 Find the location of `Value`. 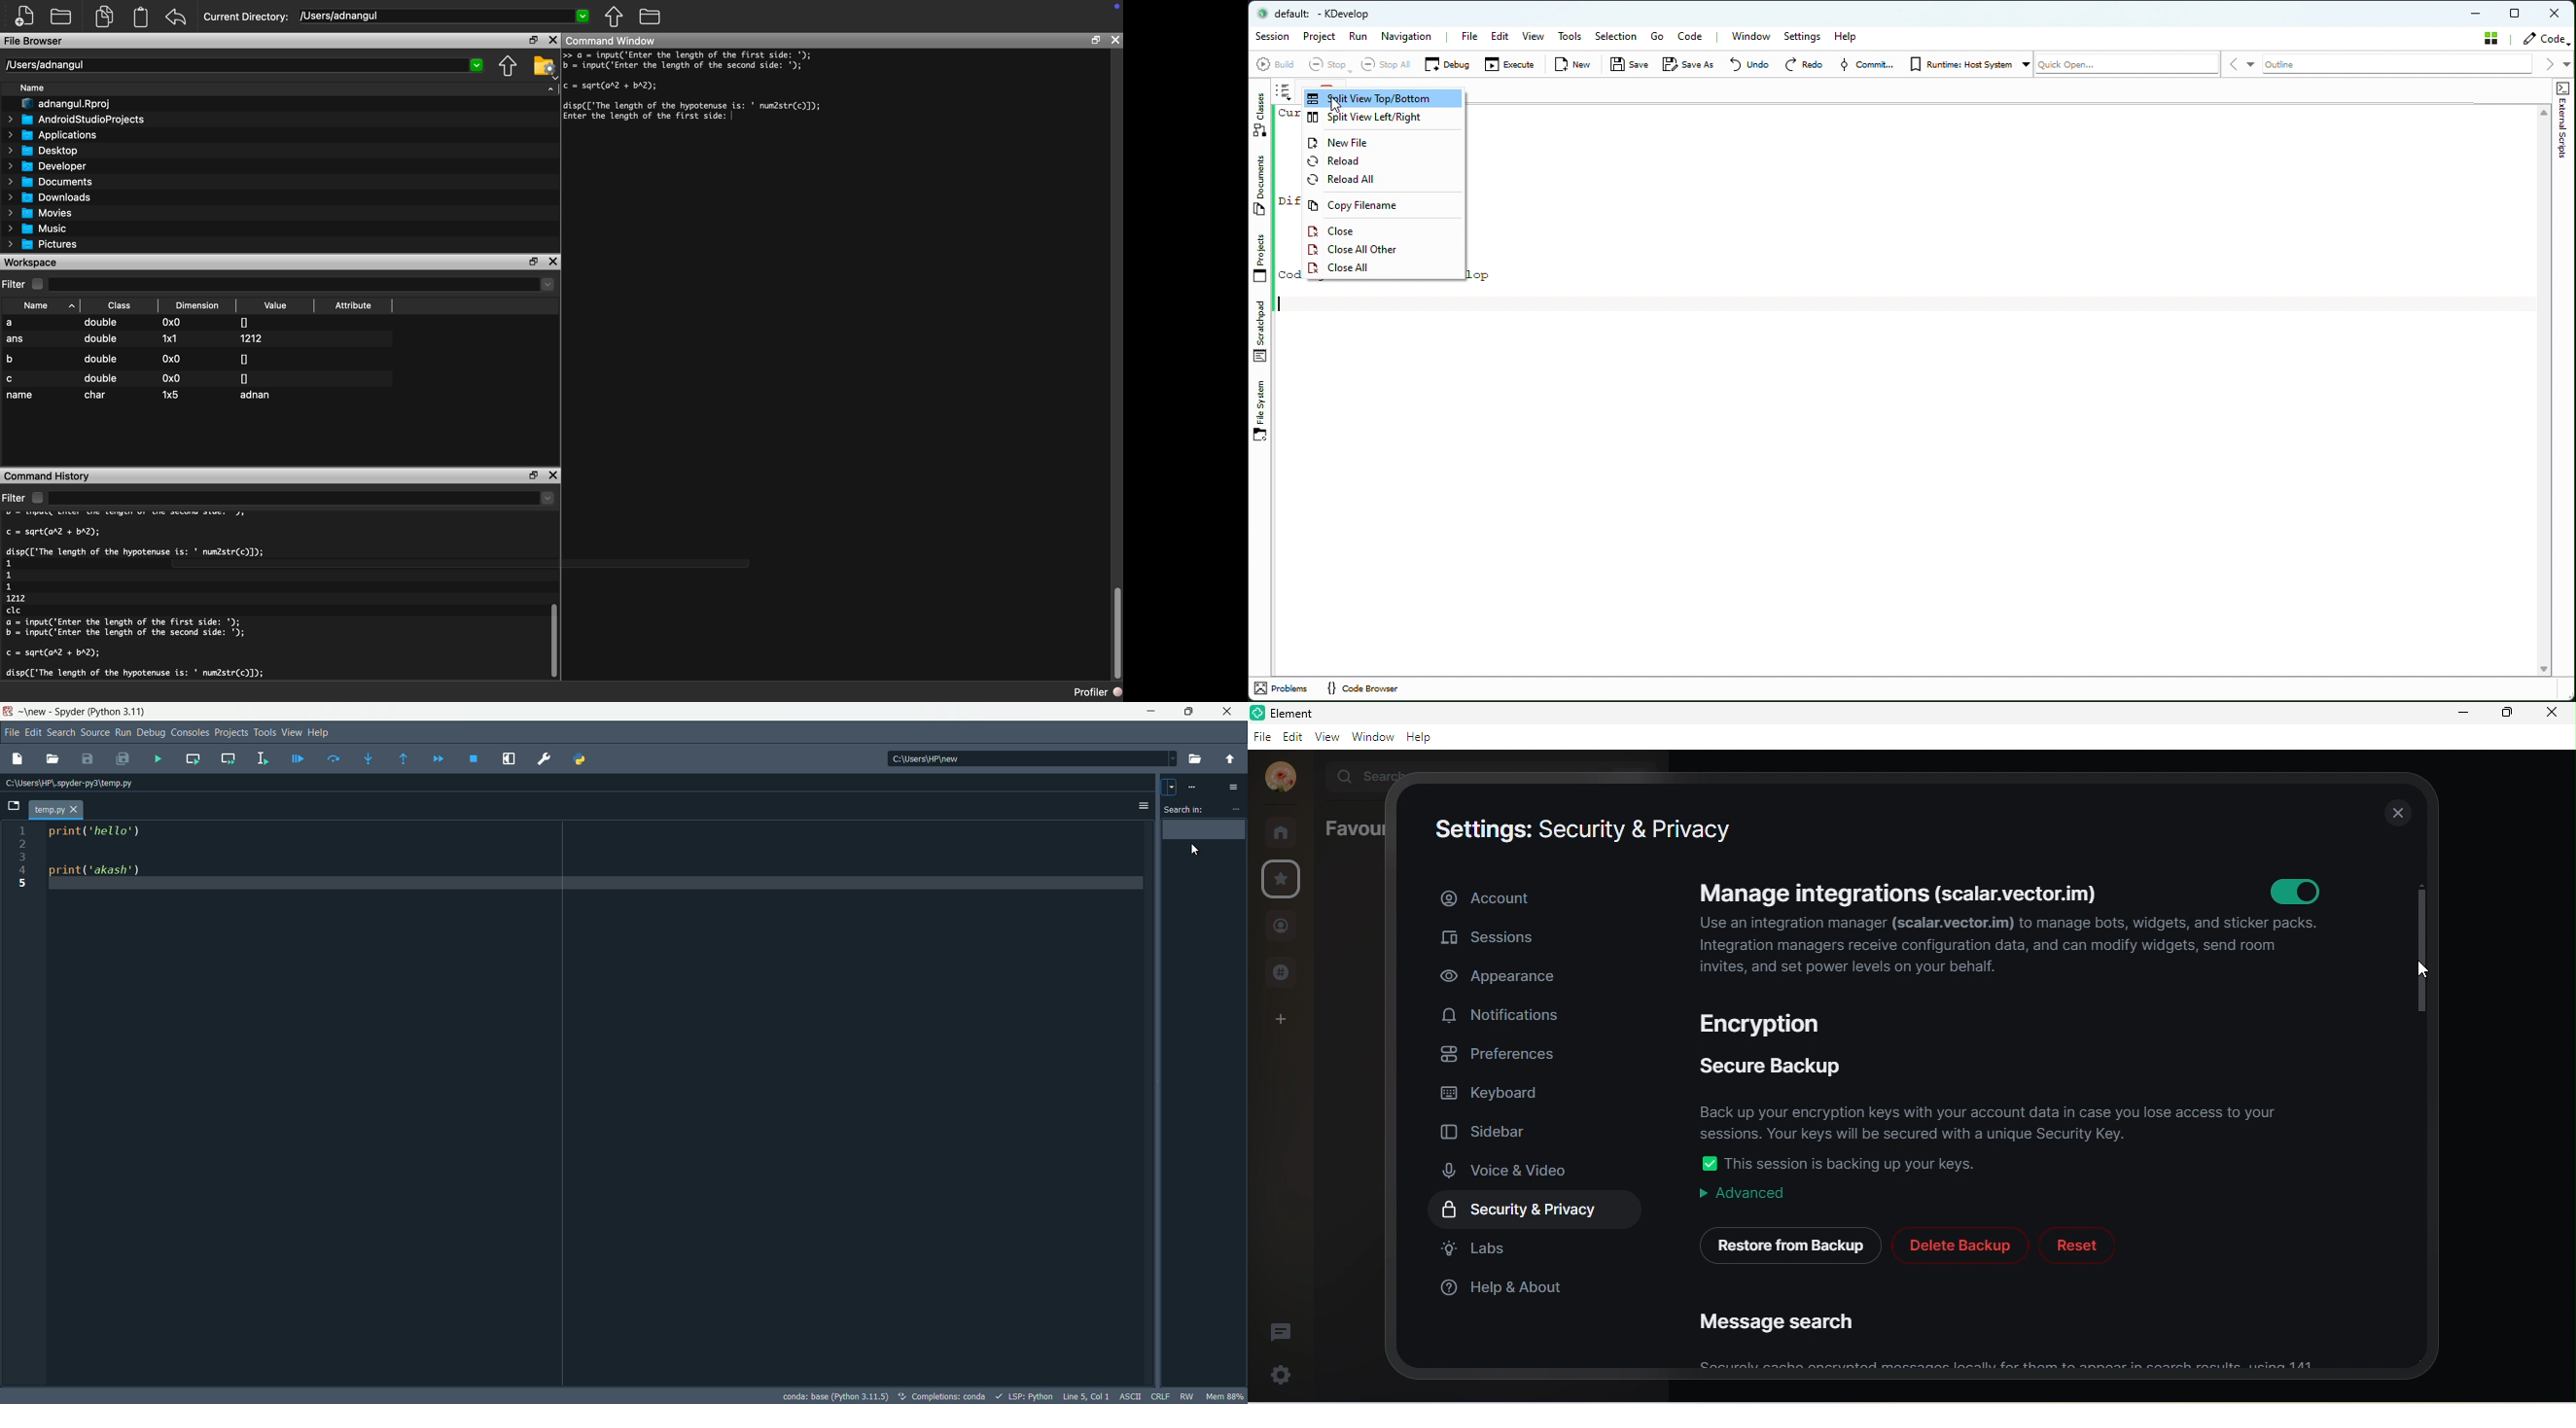

Value is located at coordinates (277, 306).